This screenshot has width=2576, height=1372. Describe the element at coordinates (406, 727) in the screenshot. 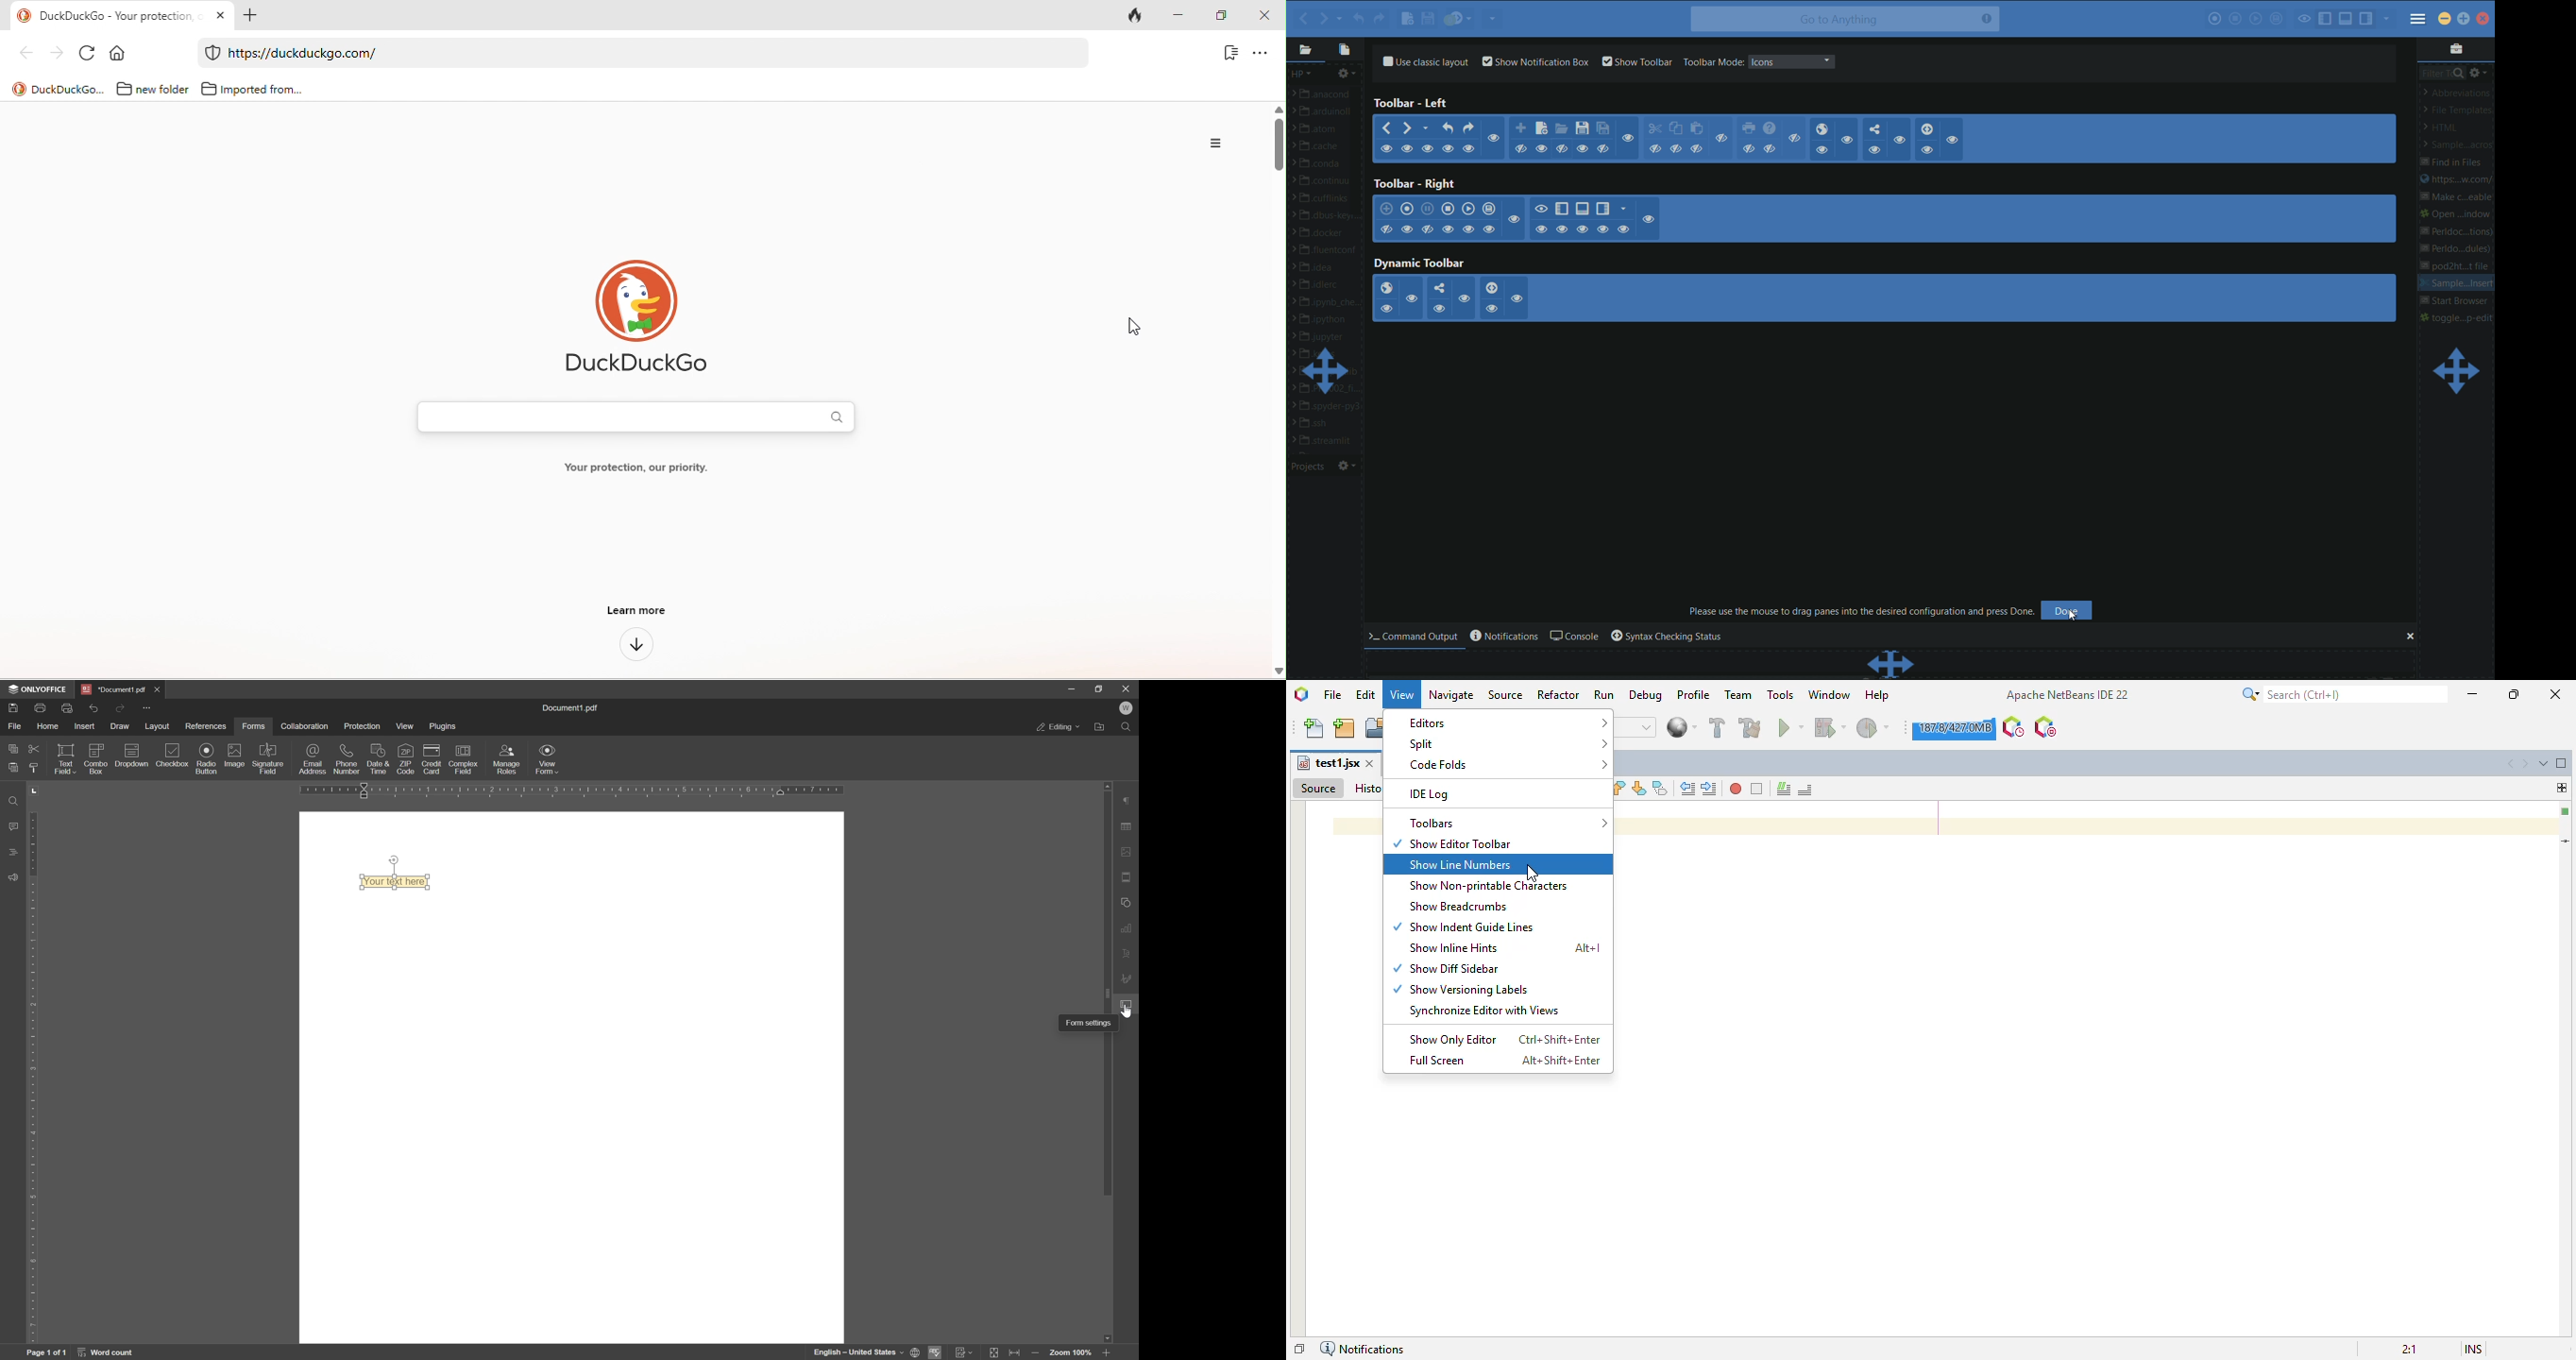

I see `view` at that location.